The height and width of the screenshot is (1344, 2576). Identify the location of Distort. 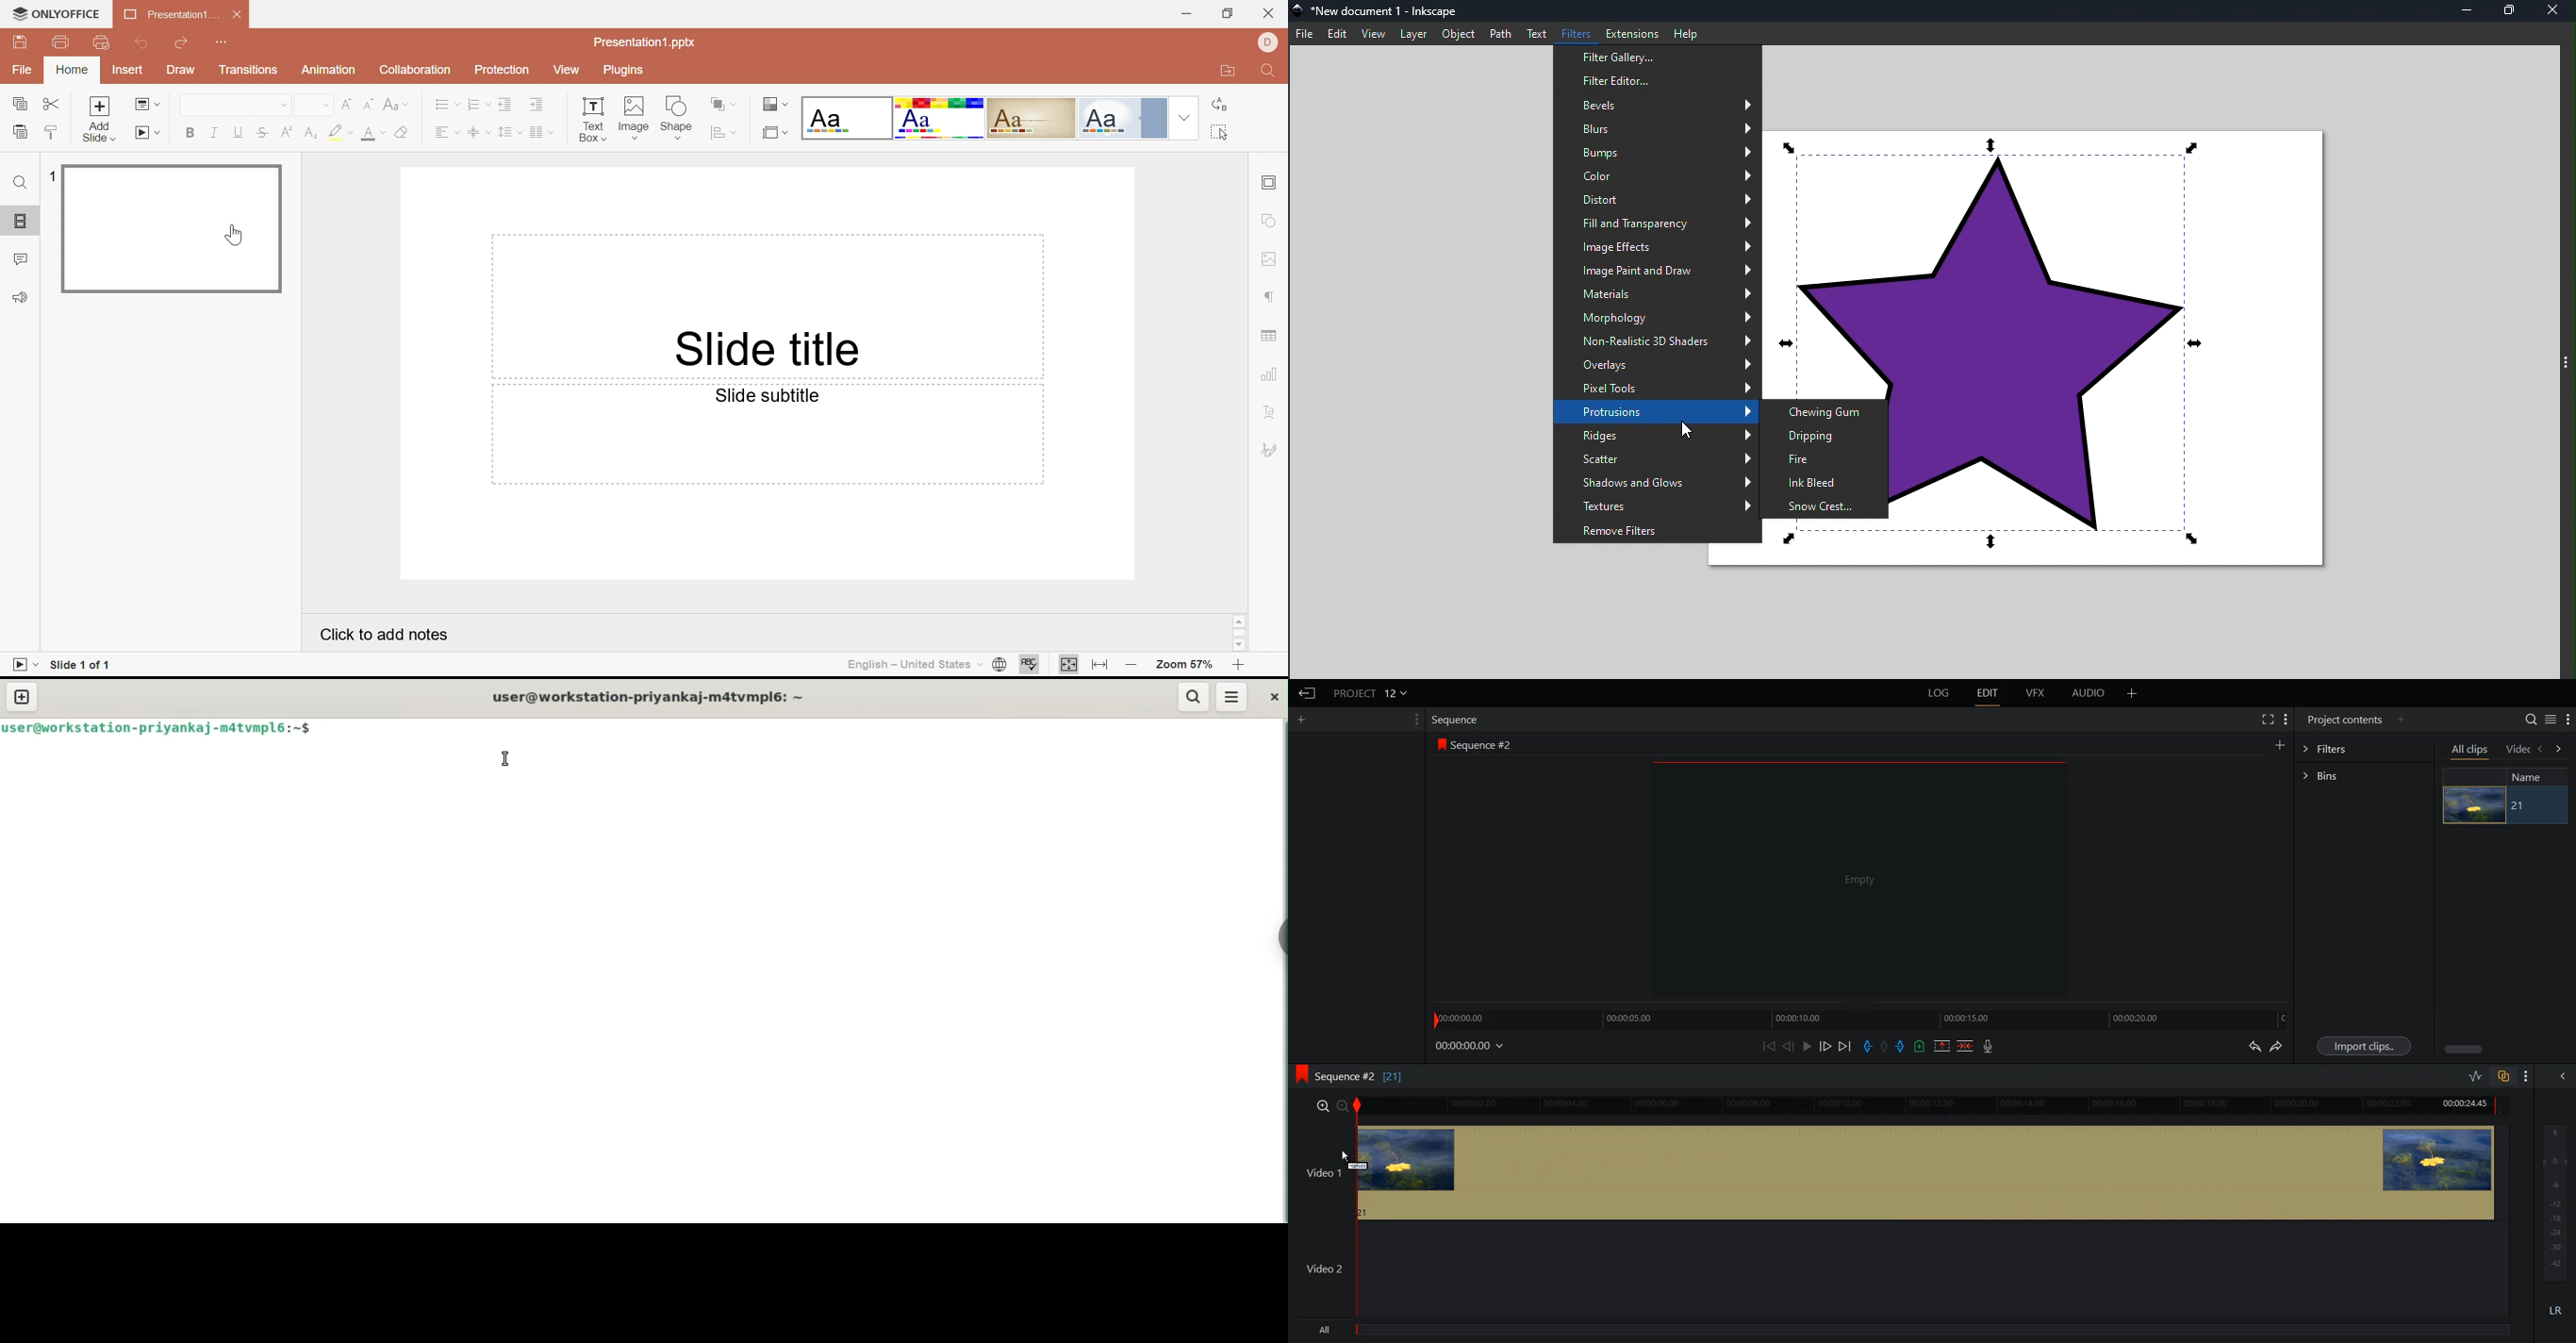
(1657, 201).